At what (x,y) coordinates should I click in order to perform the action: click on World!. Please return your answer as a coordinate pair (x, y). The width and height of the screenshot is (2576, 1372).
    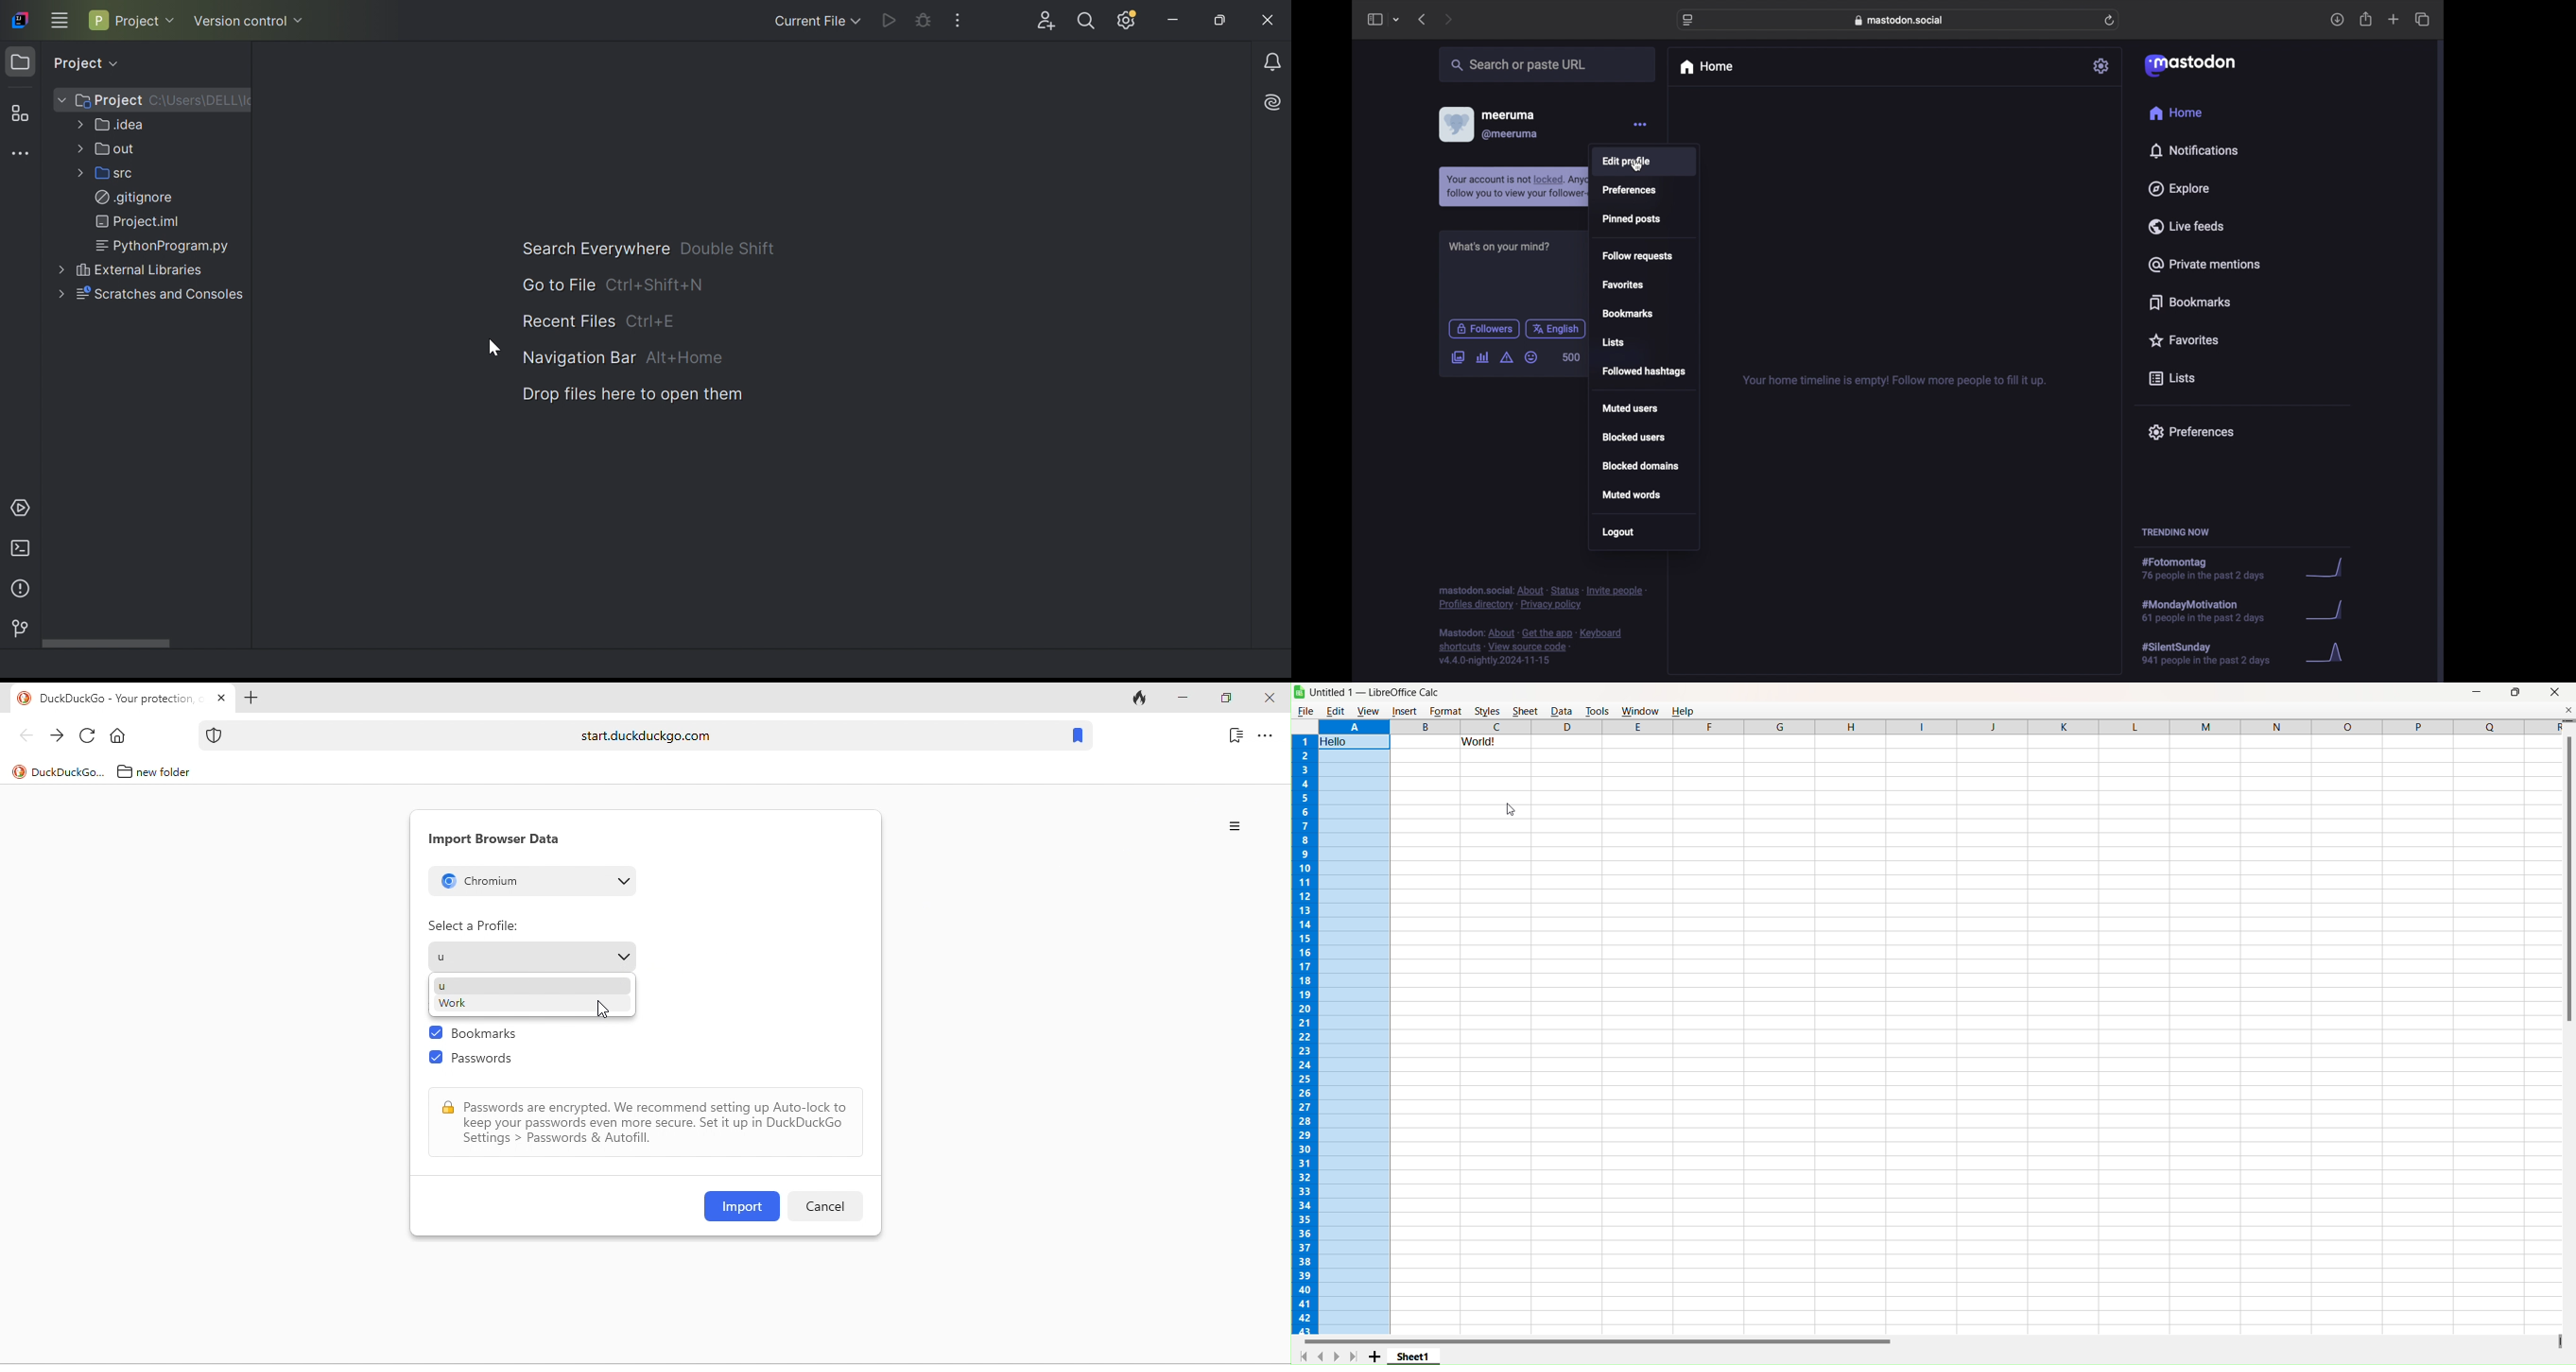
    Looking at the image, I should click on (1495, 743).